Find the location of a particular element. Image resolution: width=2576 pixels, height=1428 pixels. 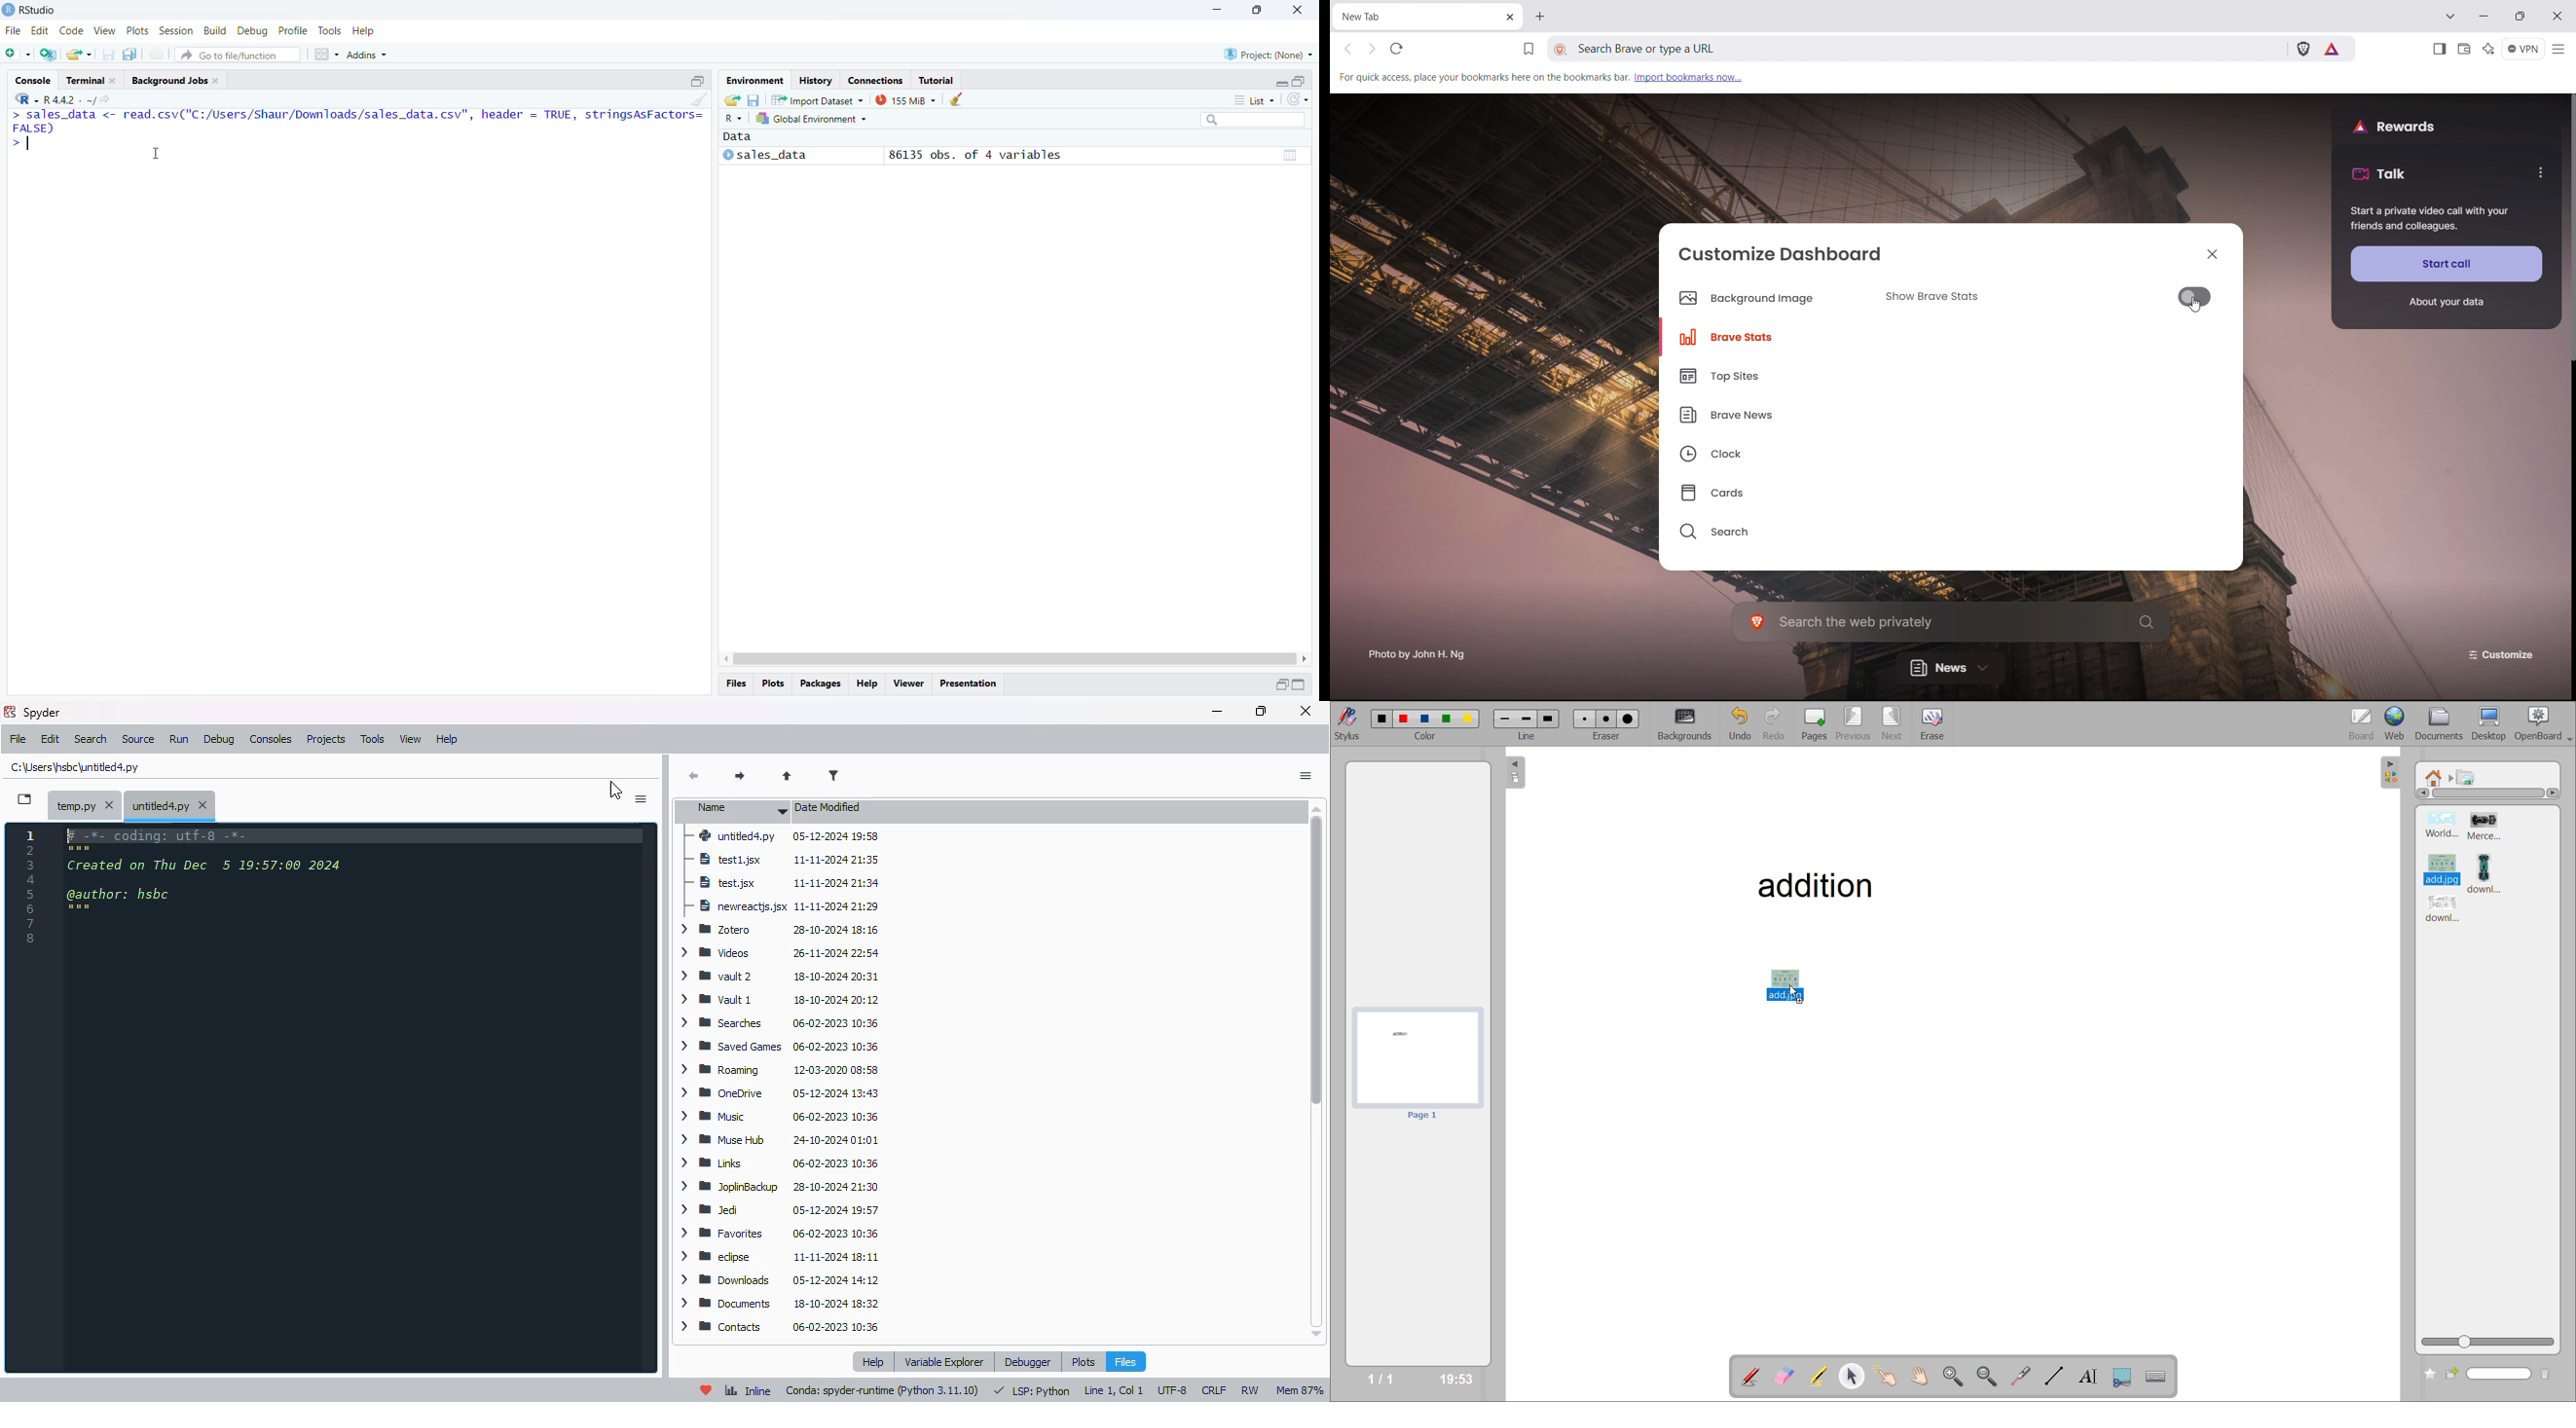

line is located at coordinates (1528, 735).